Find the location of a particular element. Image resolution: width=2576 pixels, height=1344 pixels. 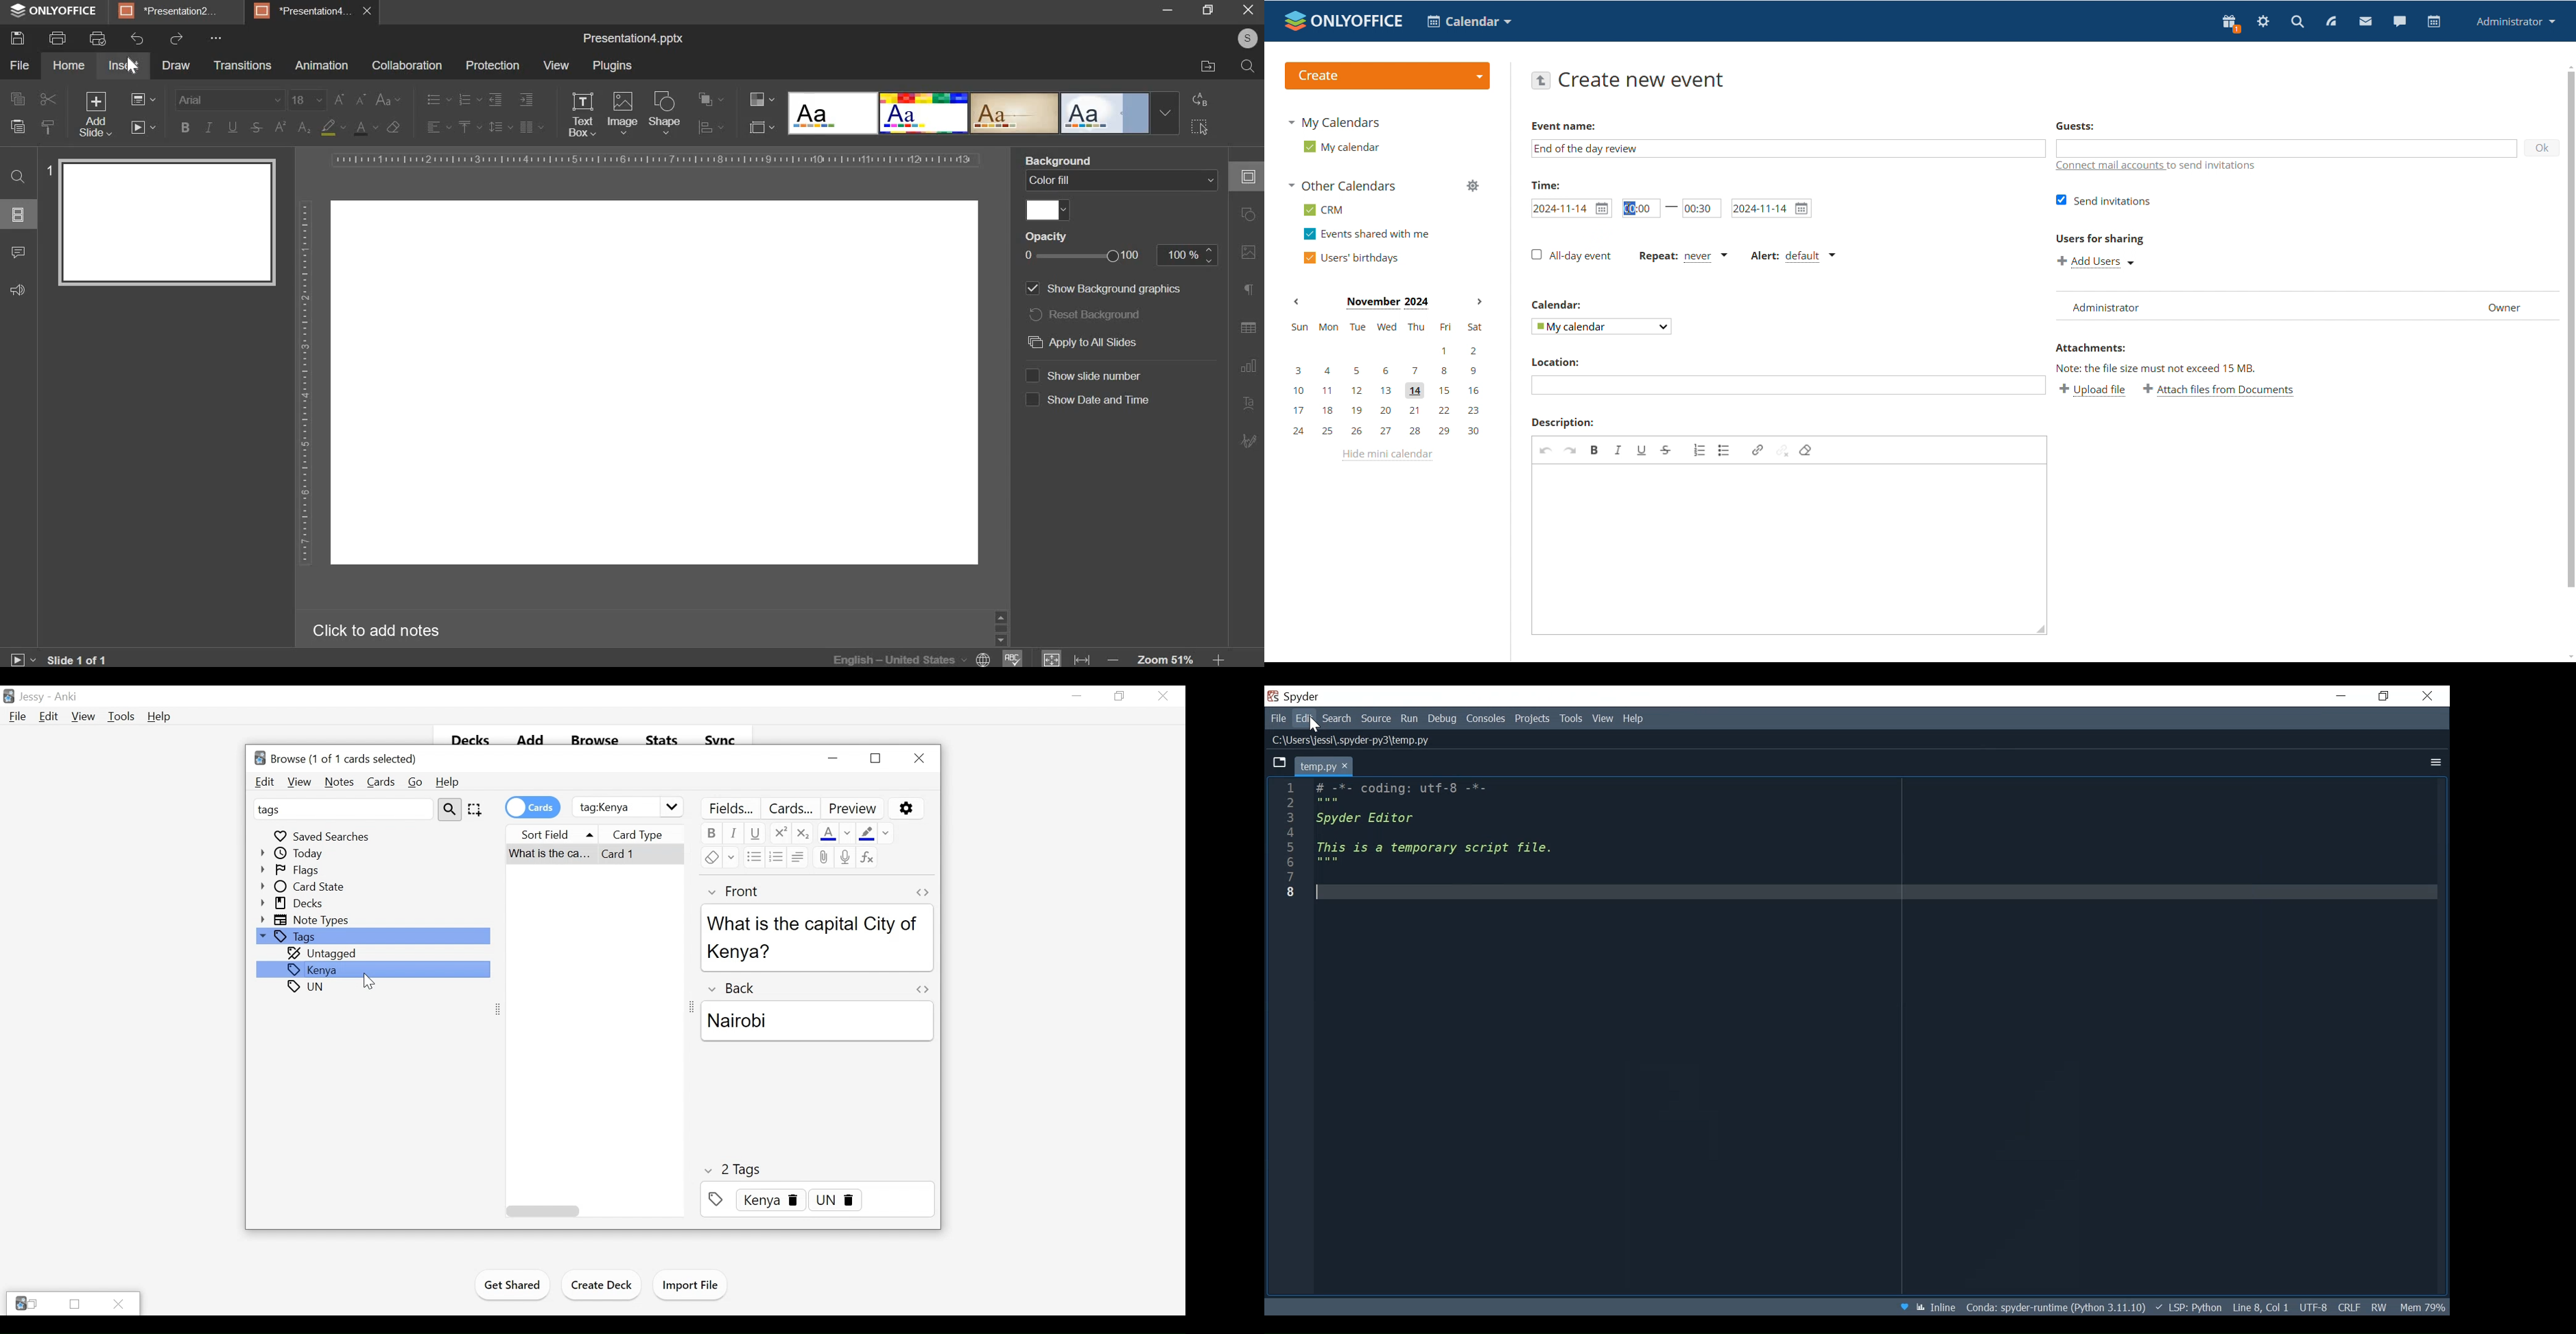

Memory Usage is located at coordinates (2423, 1306).